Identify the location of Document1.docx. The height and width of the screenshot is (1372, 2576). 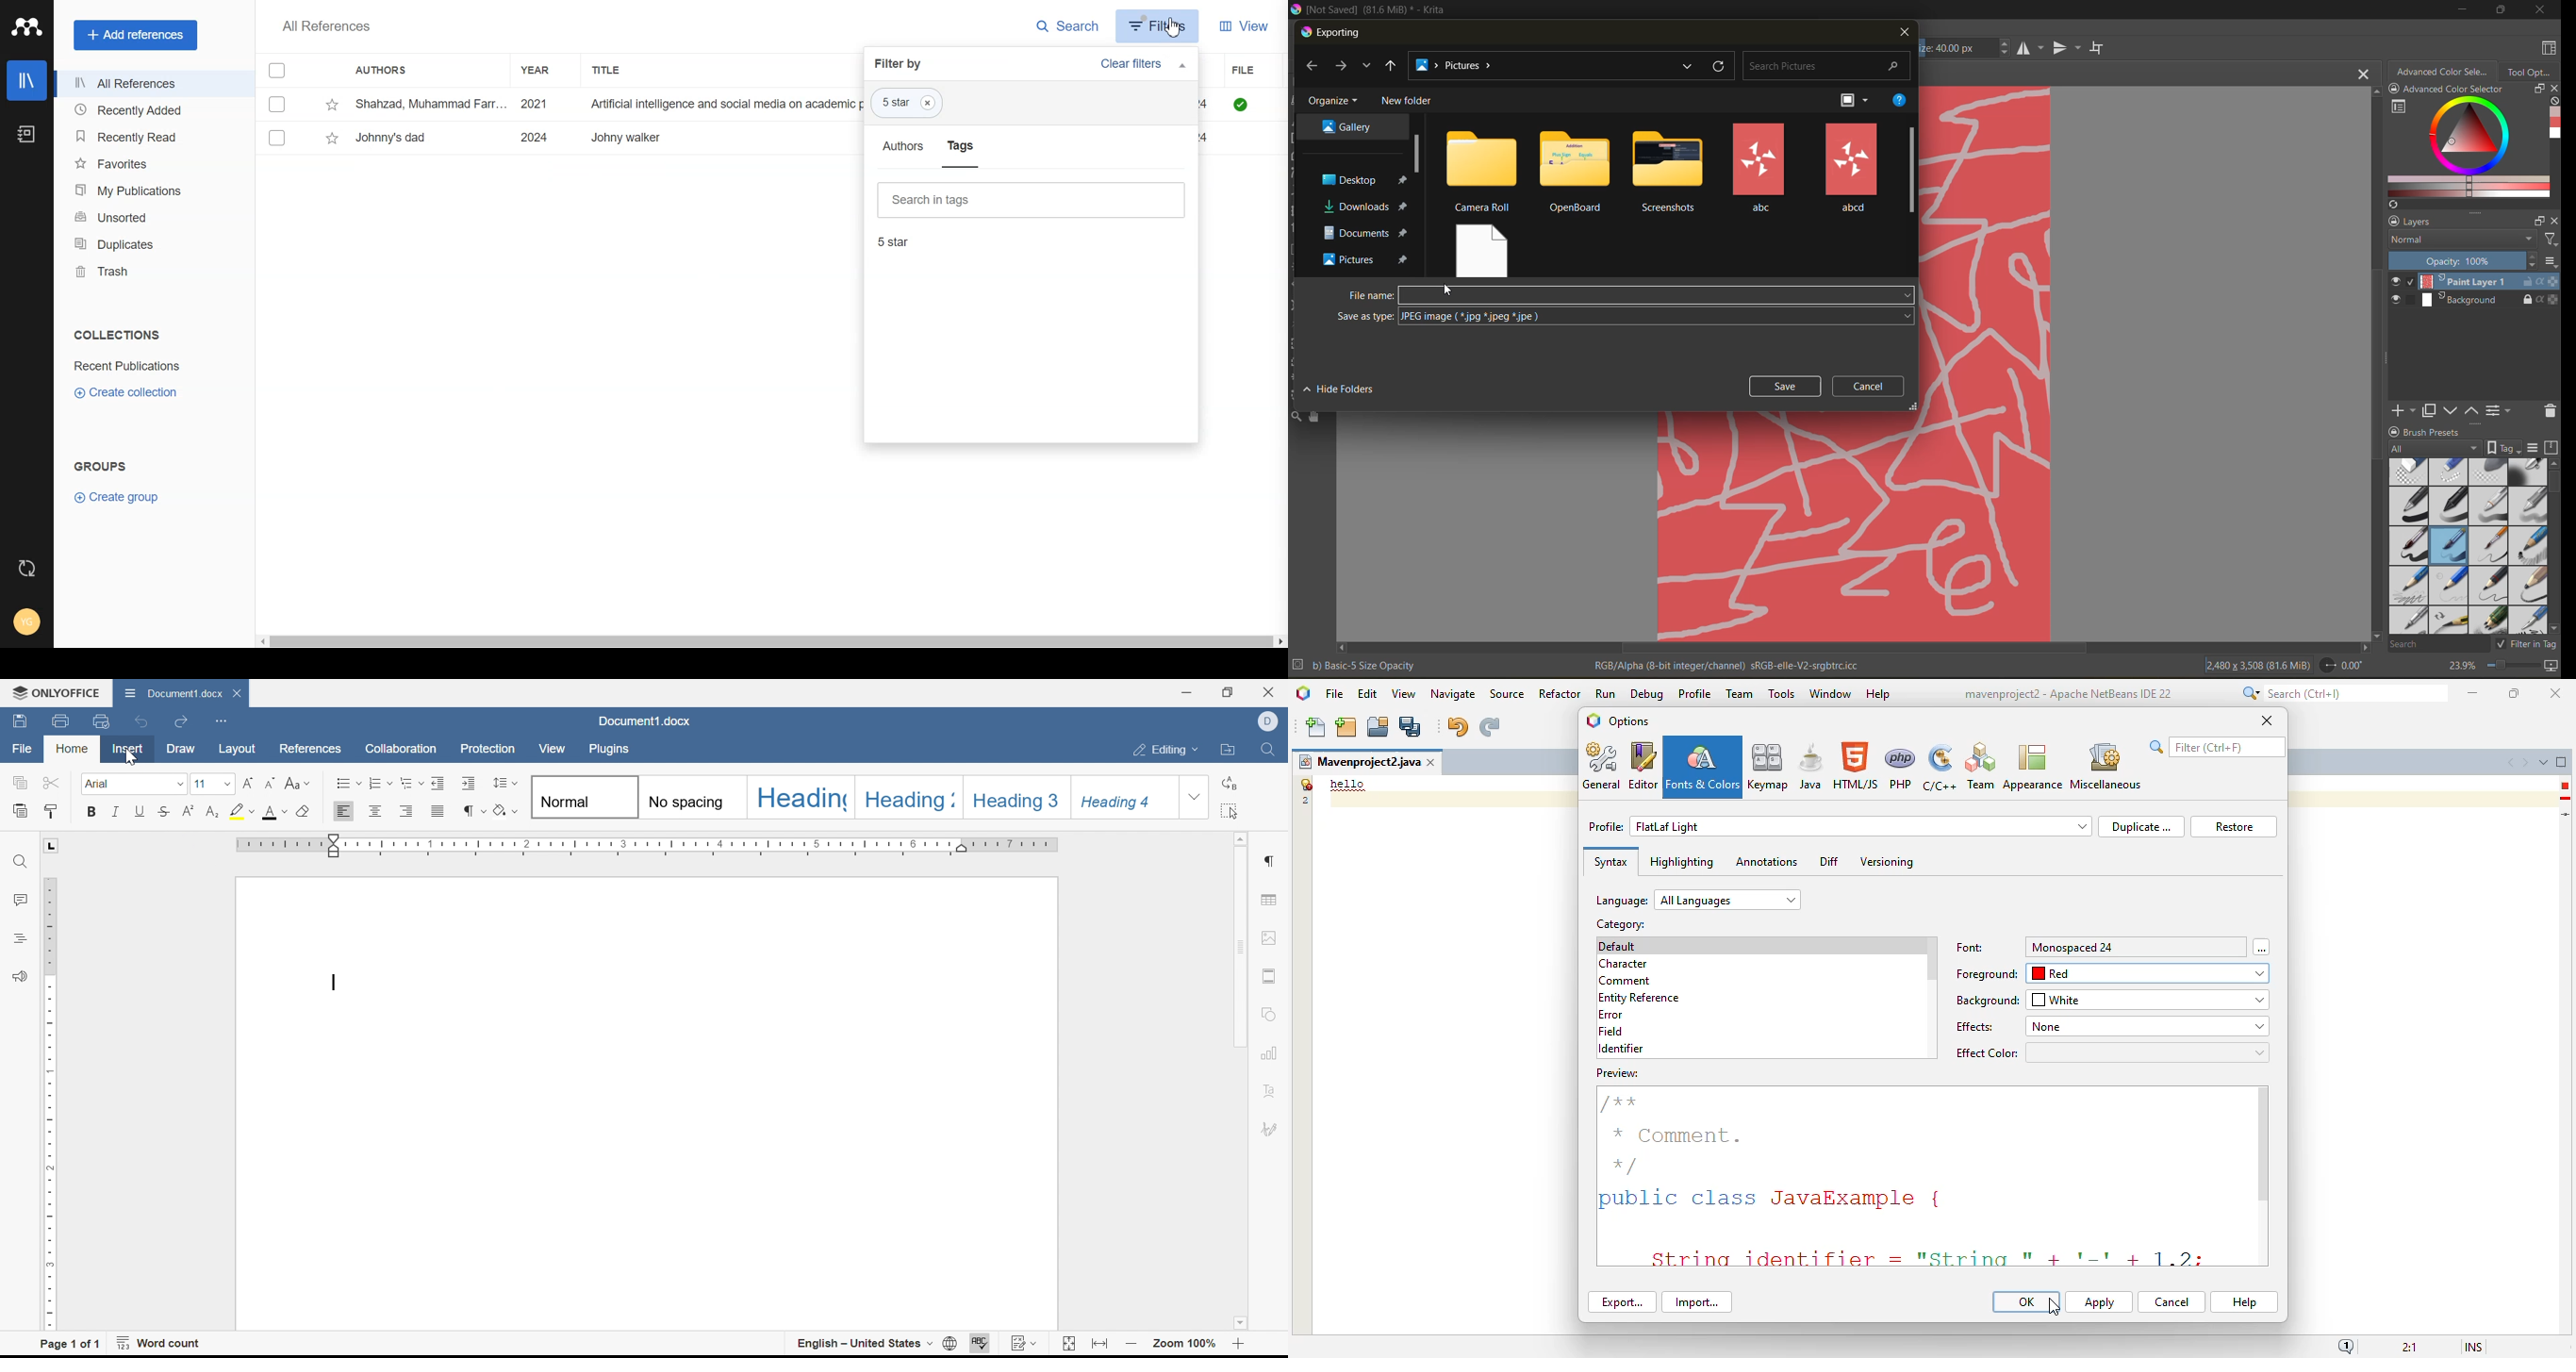
(642, 721).